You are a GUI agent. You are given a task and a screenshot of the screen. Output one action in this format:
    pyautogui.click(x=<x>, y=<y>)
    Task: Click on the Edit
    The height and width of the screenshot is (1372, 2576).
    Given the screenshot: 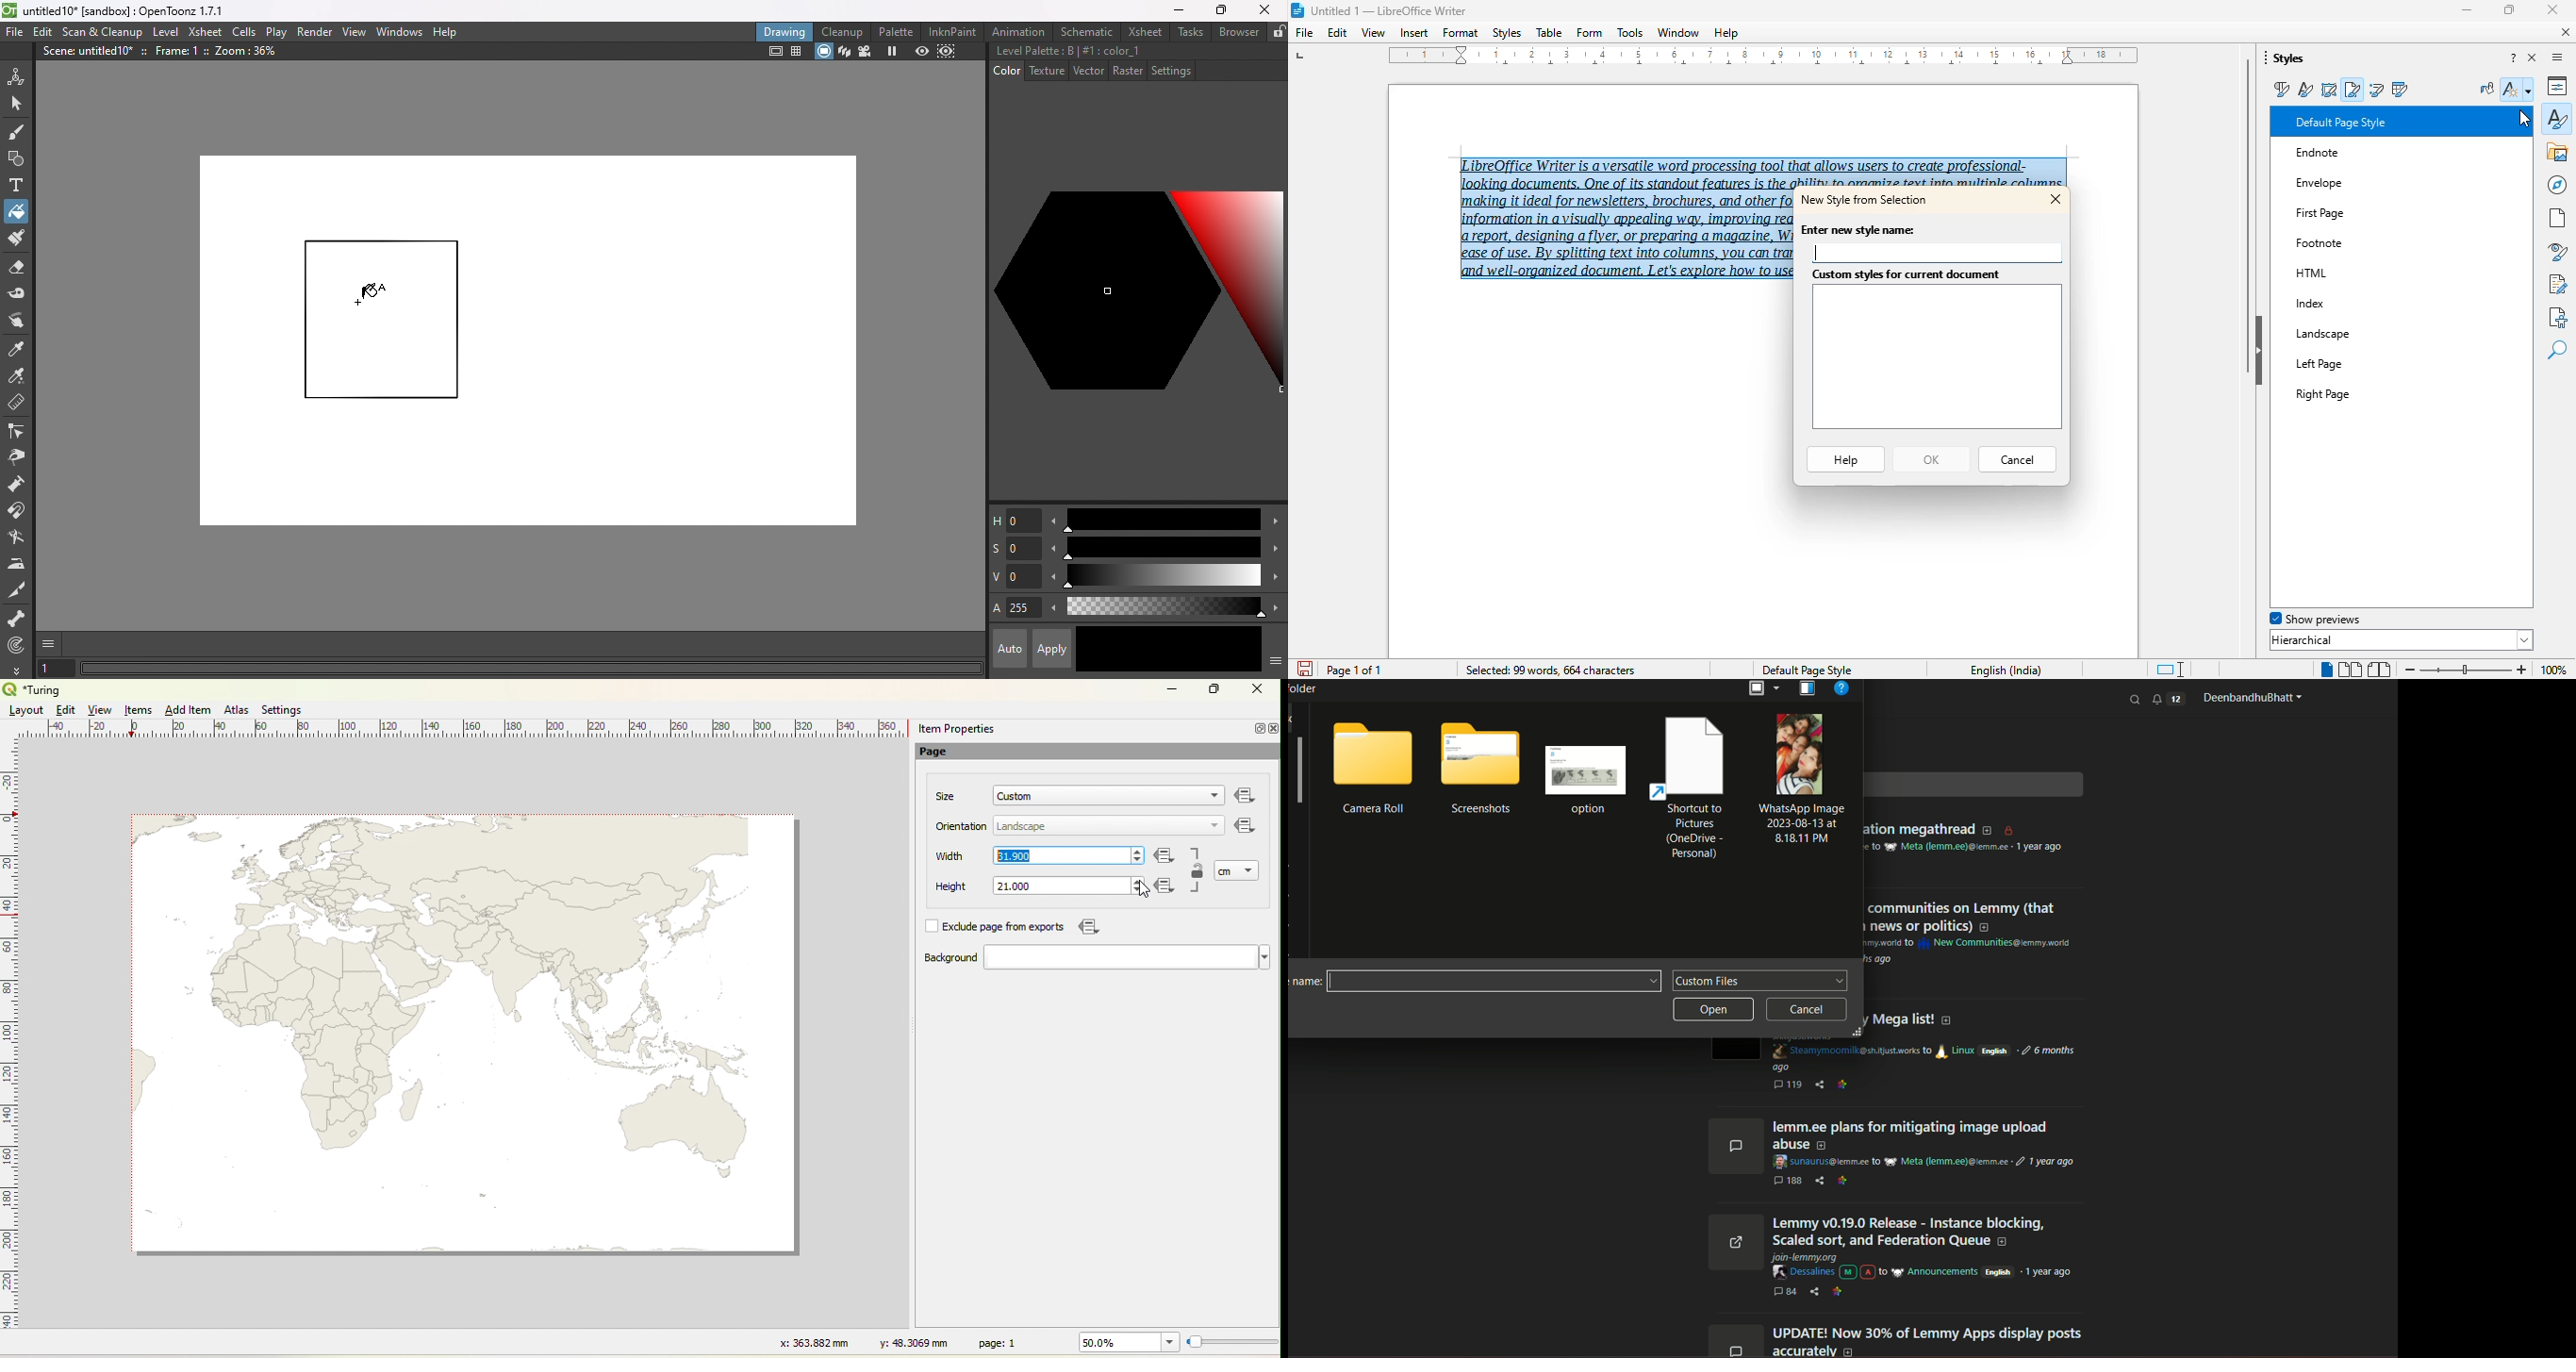 What is the action you would take?
    pyautogui.click(x=41, y=33)
    